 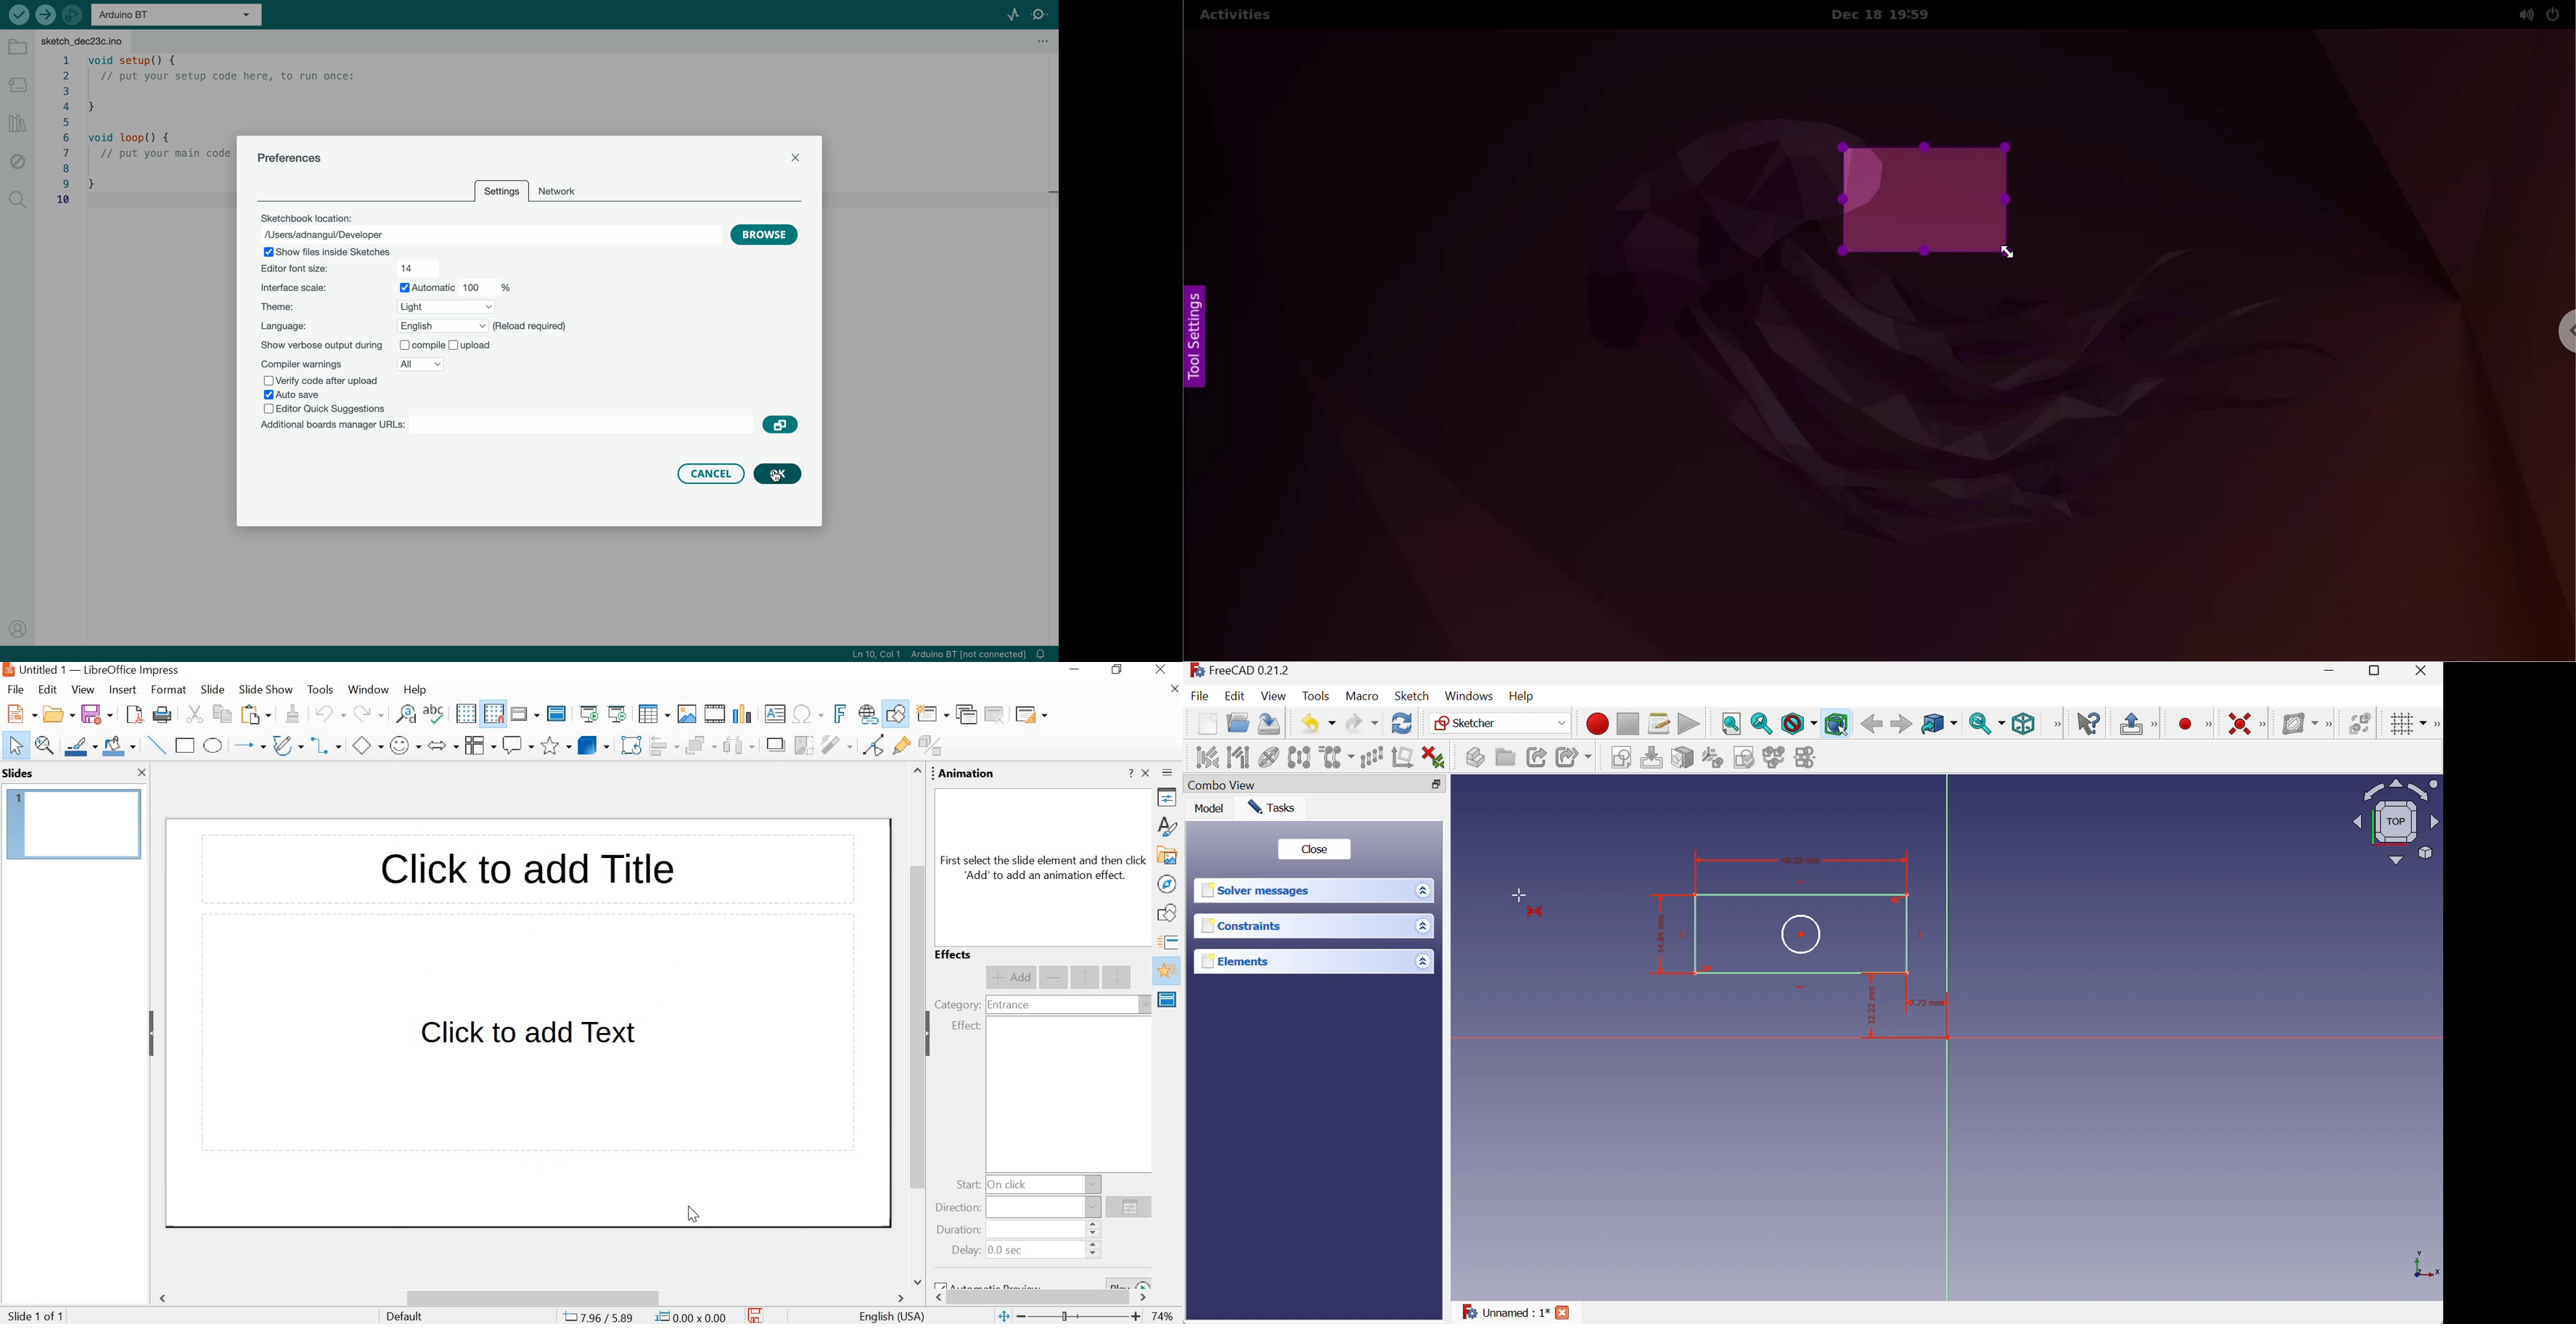 What do you see at coordinates (151, 1033) in the screenshot?
I see `collapse` at bounding box center [151, 1033].